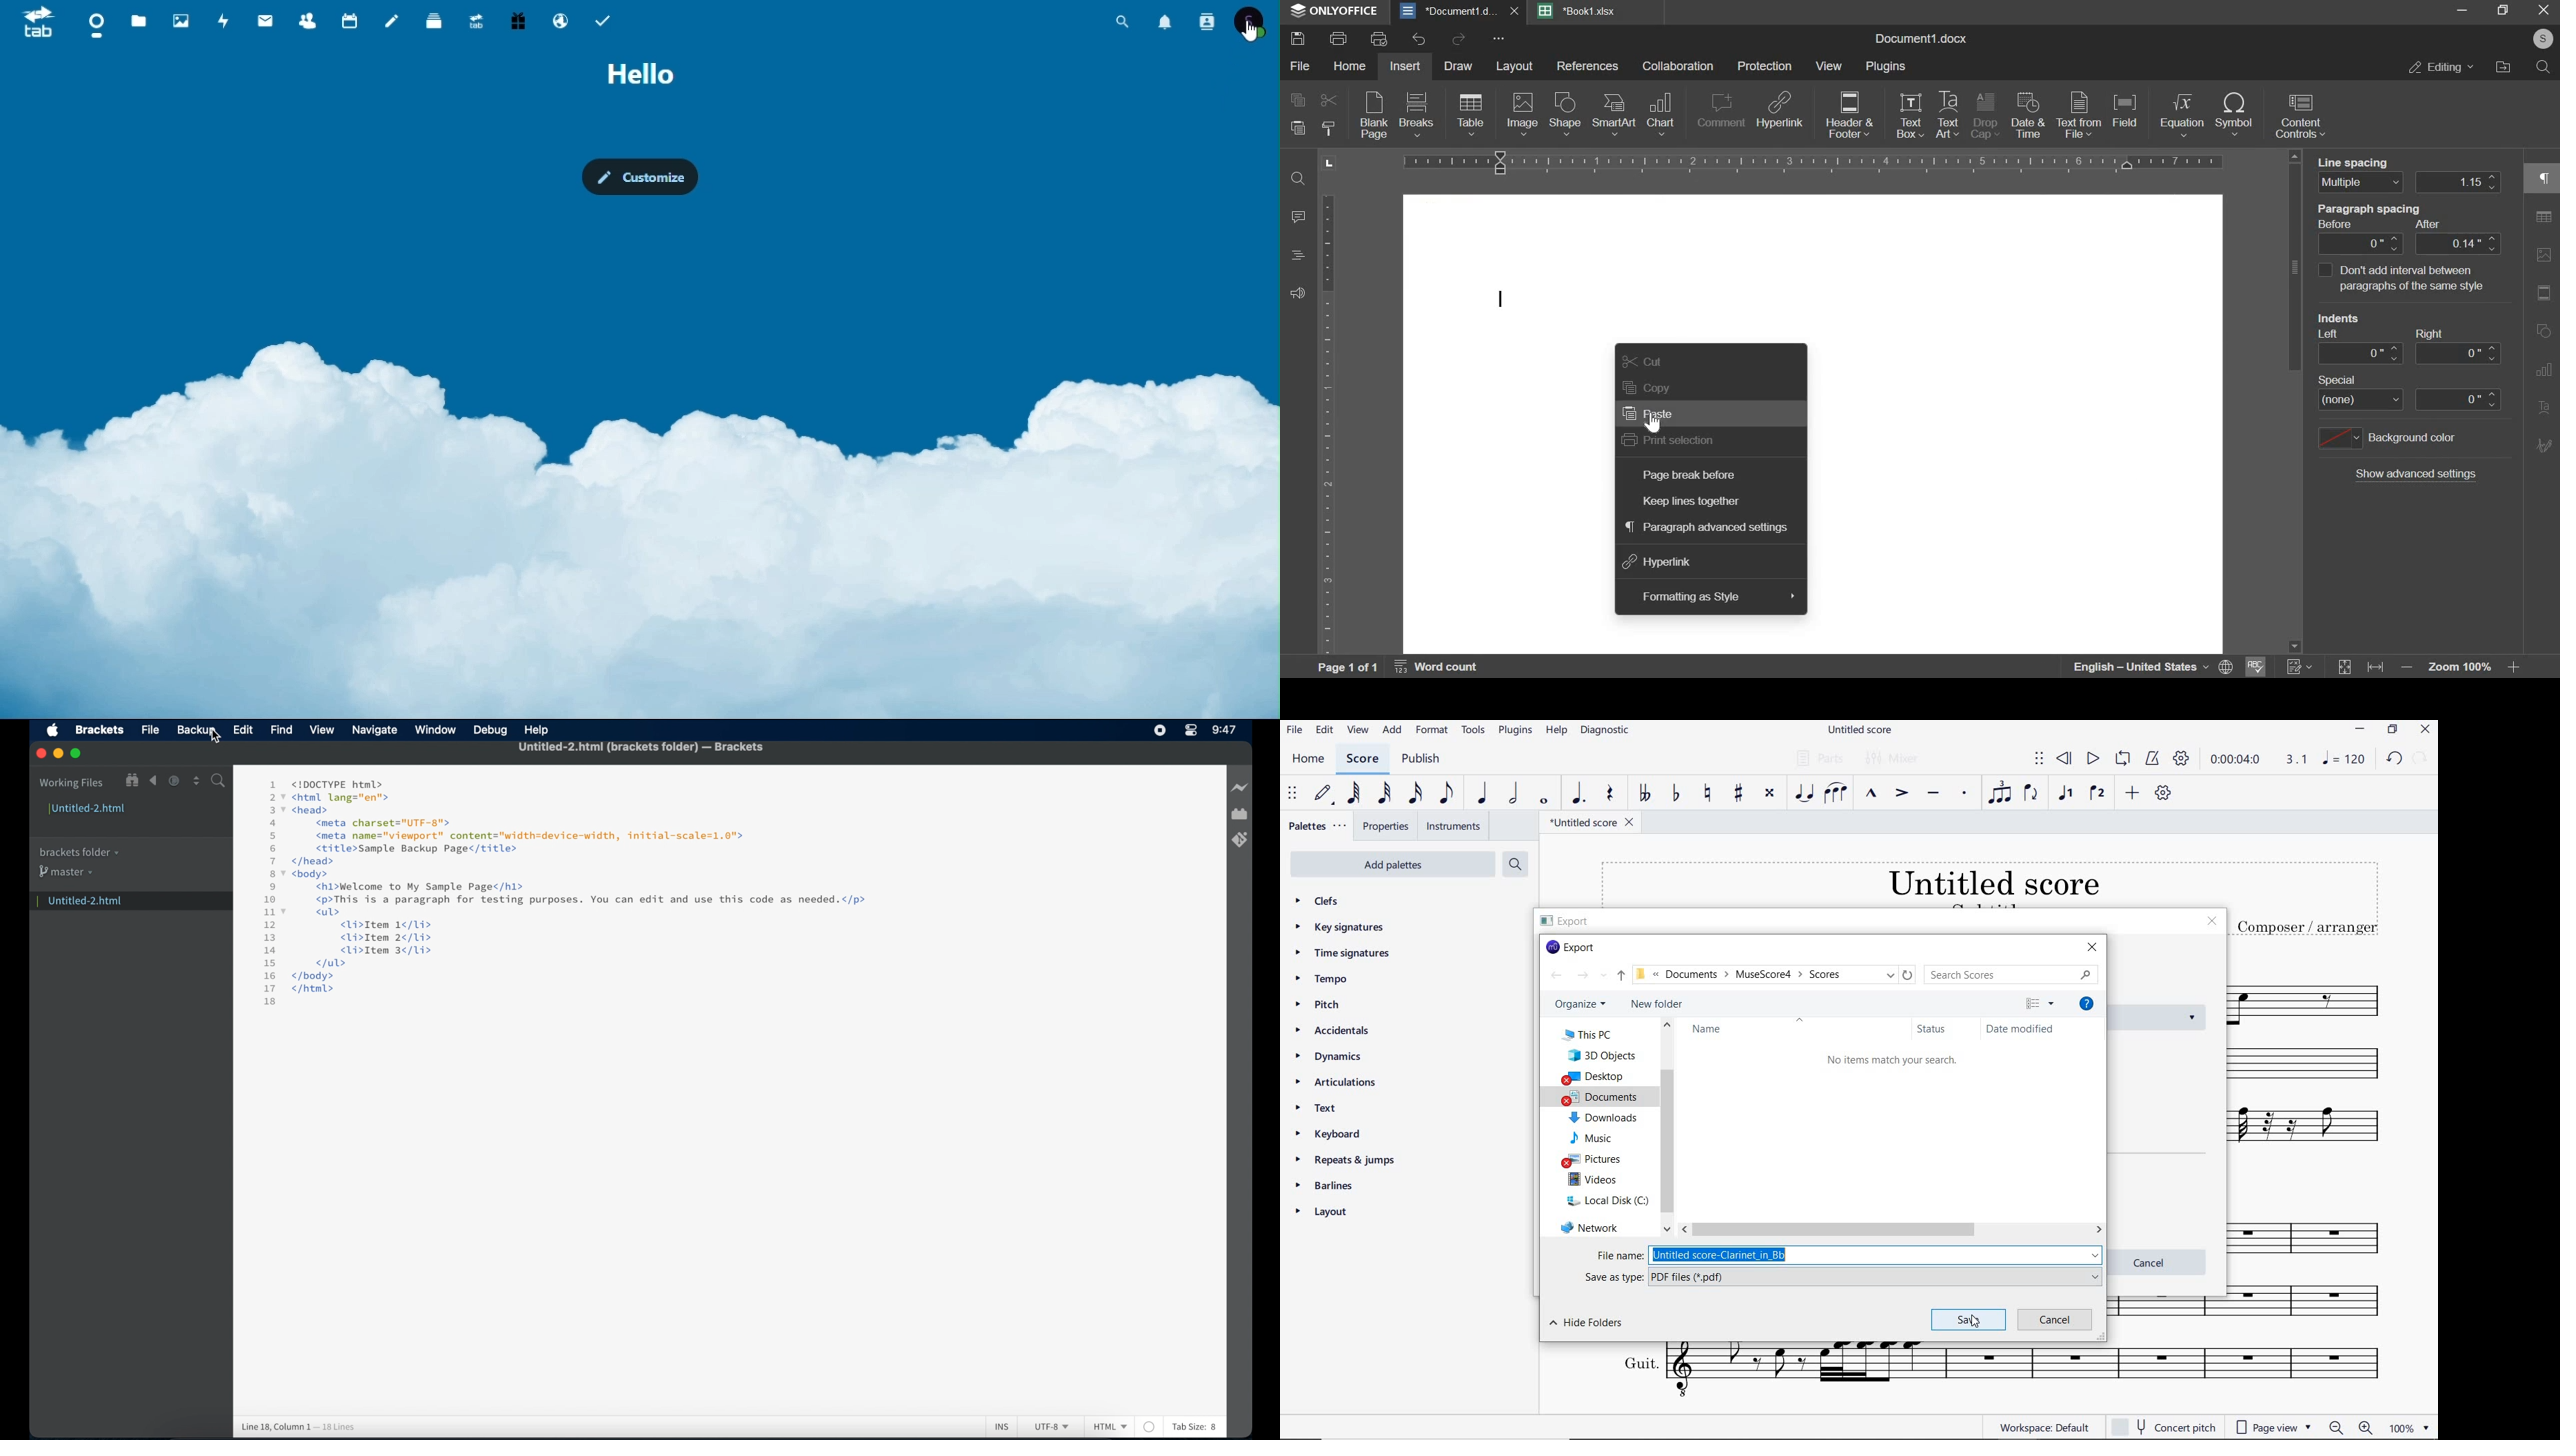 The height and width of the screenshot is (1456, 2576). What do you see at coordinates (2421, 757) in the screenshot?
I see `REDO` at bounding box center [2421, 757].